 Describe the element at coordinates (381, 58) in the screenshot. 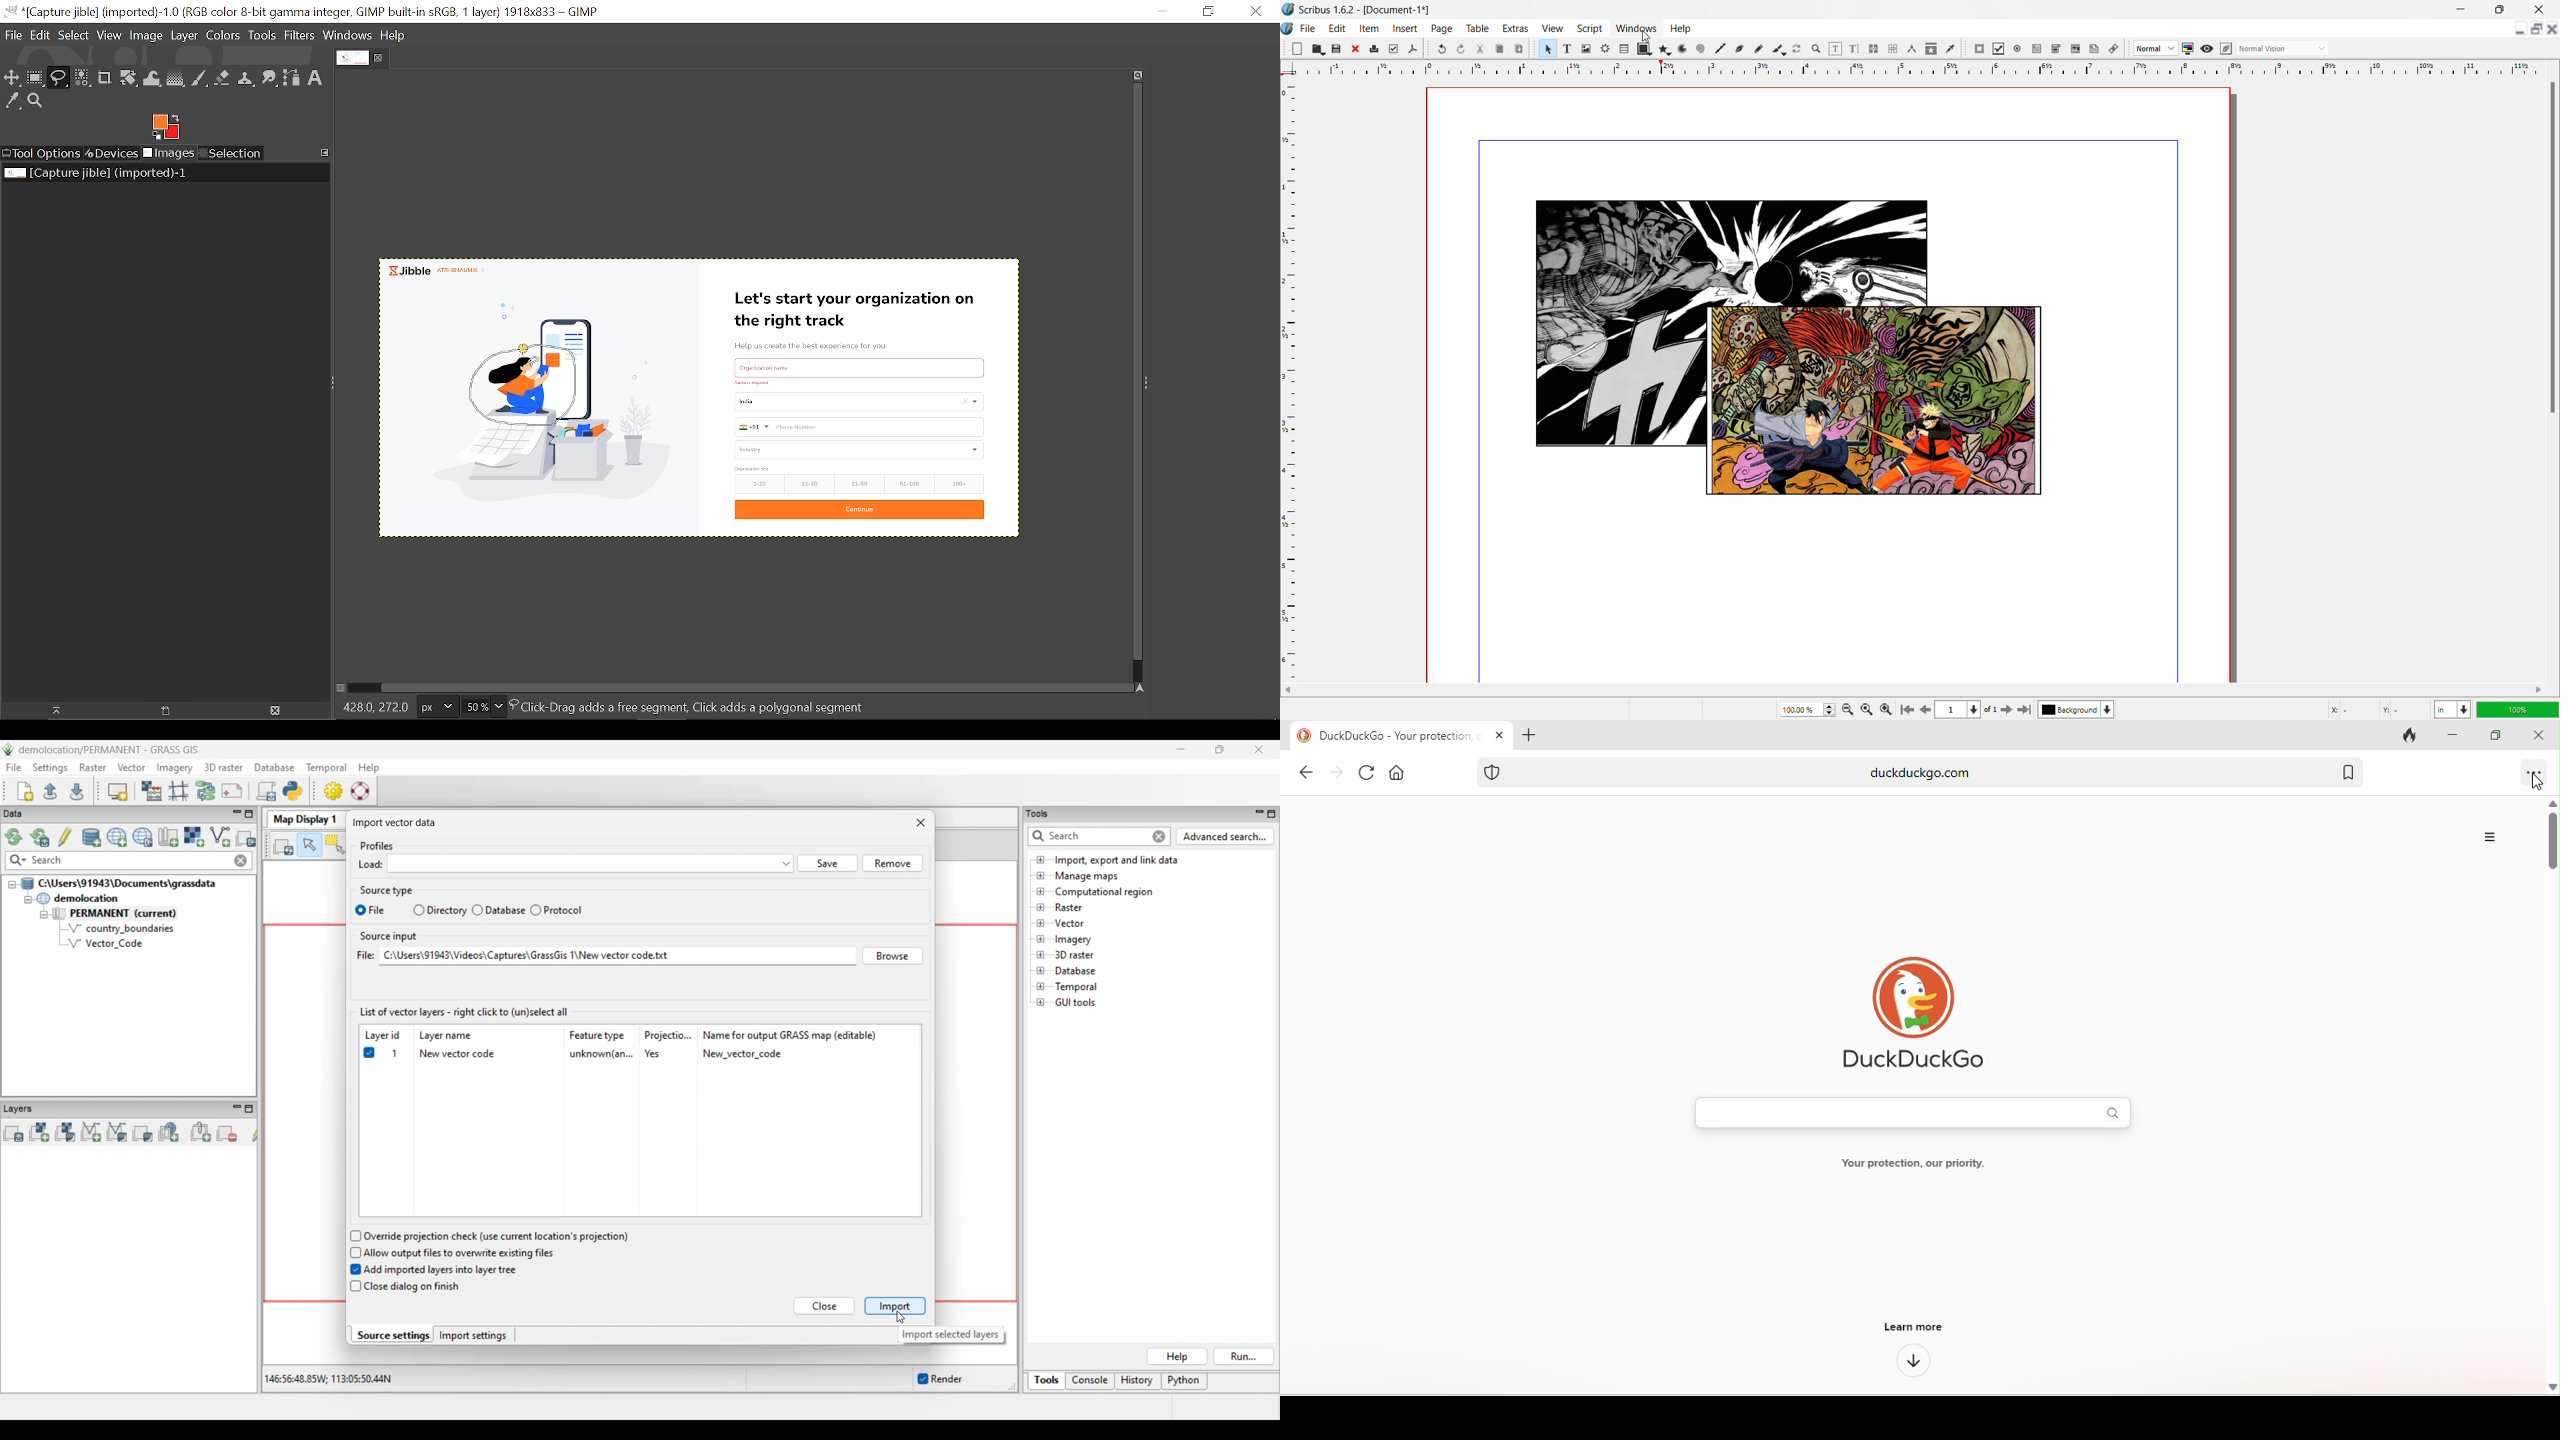

I see `Close tab` at that location.